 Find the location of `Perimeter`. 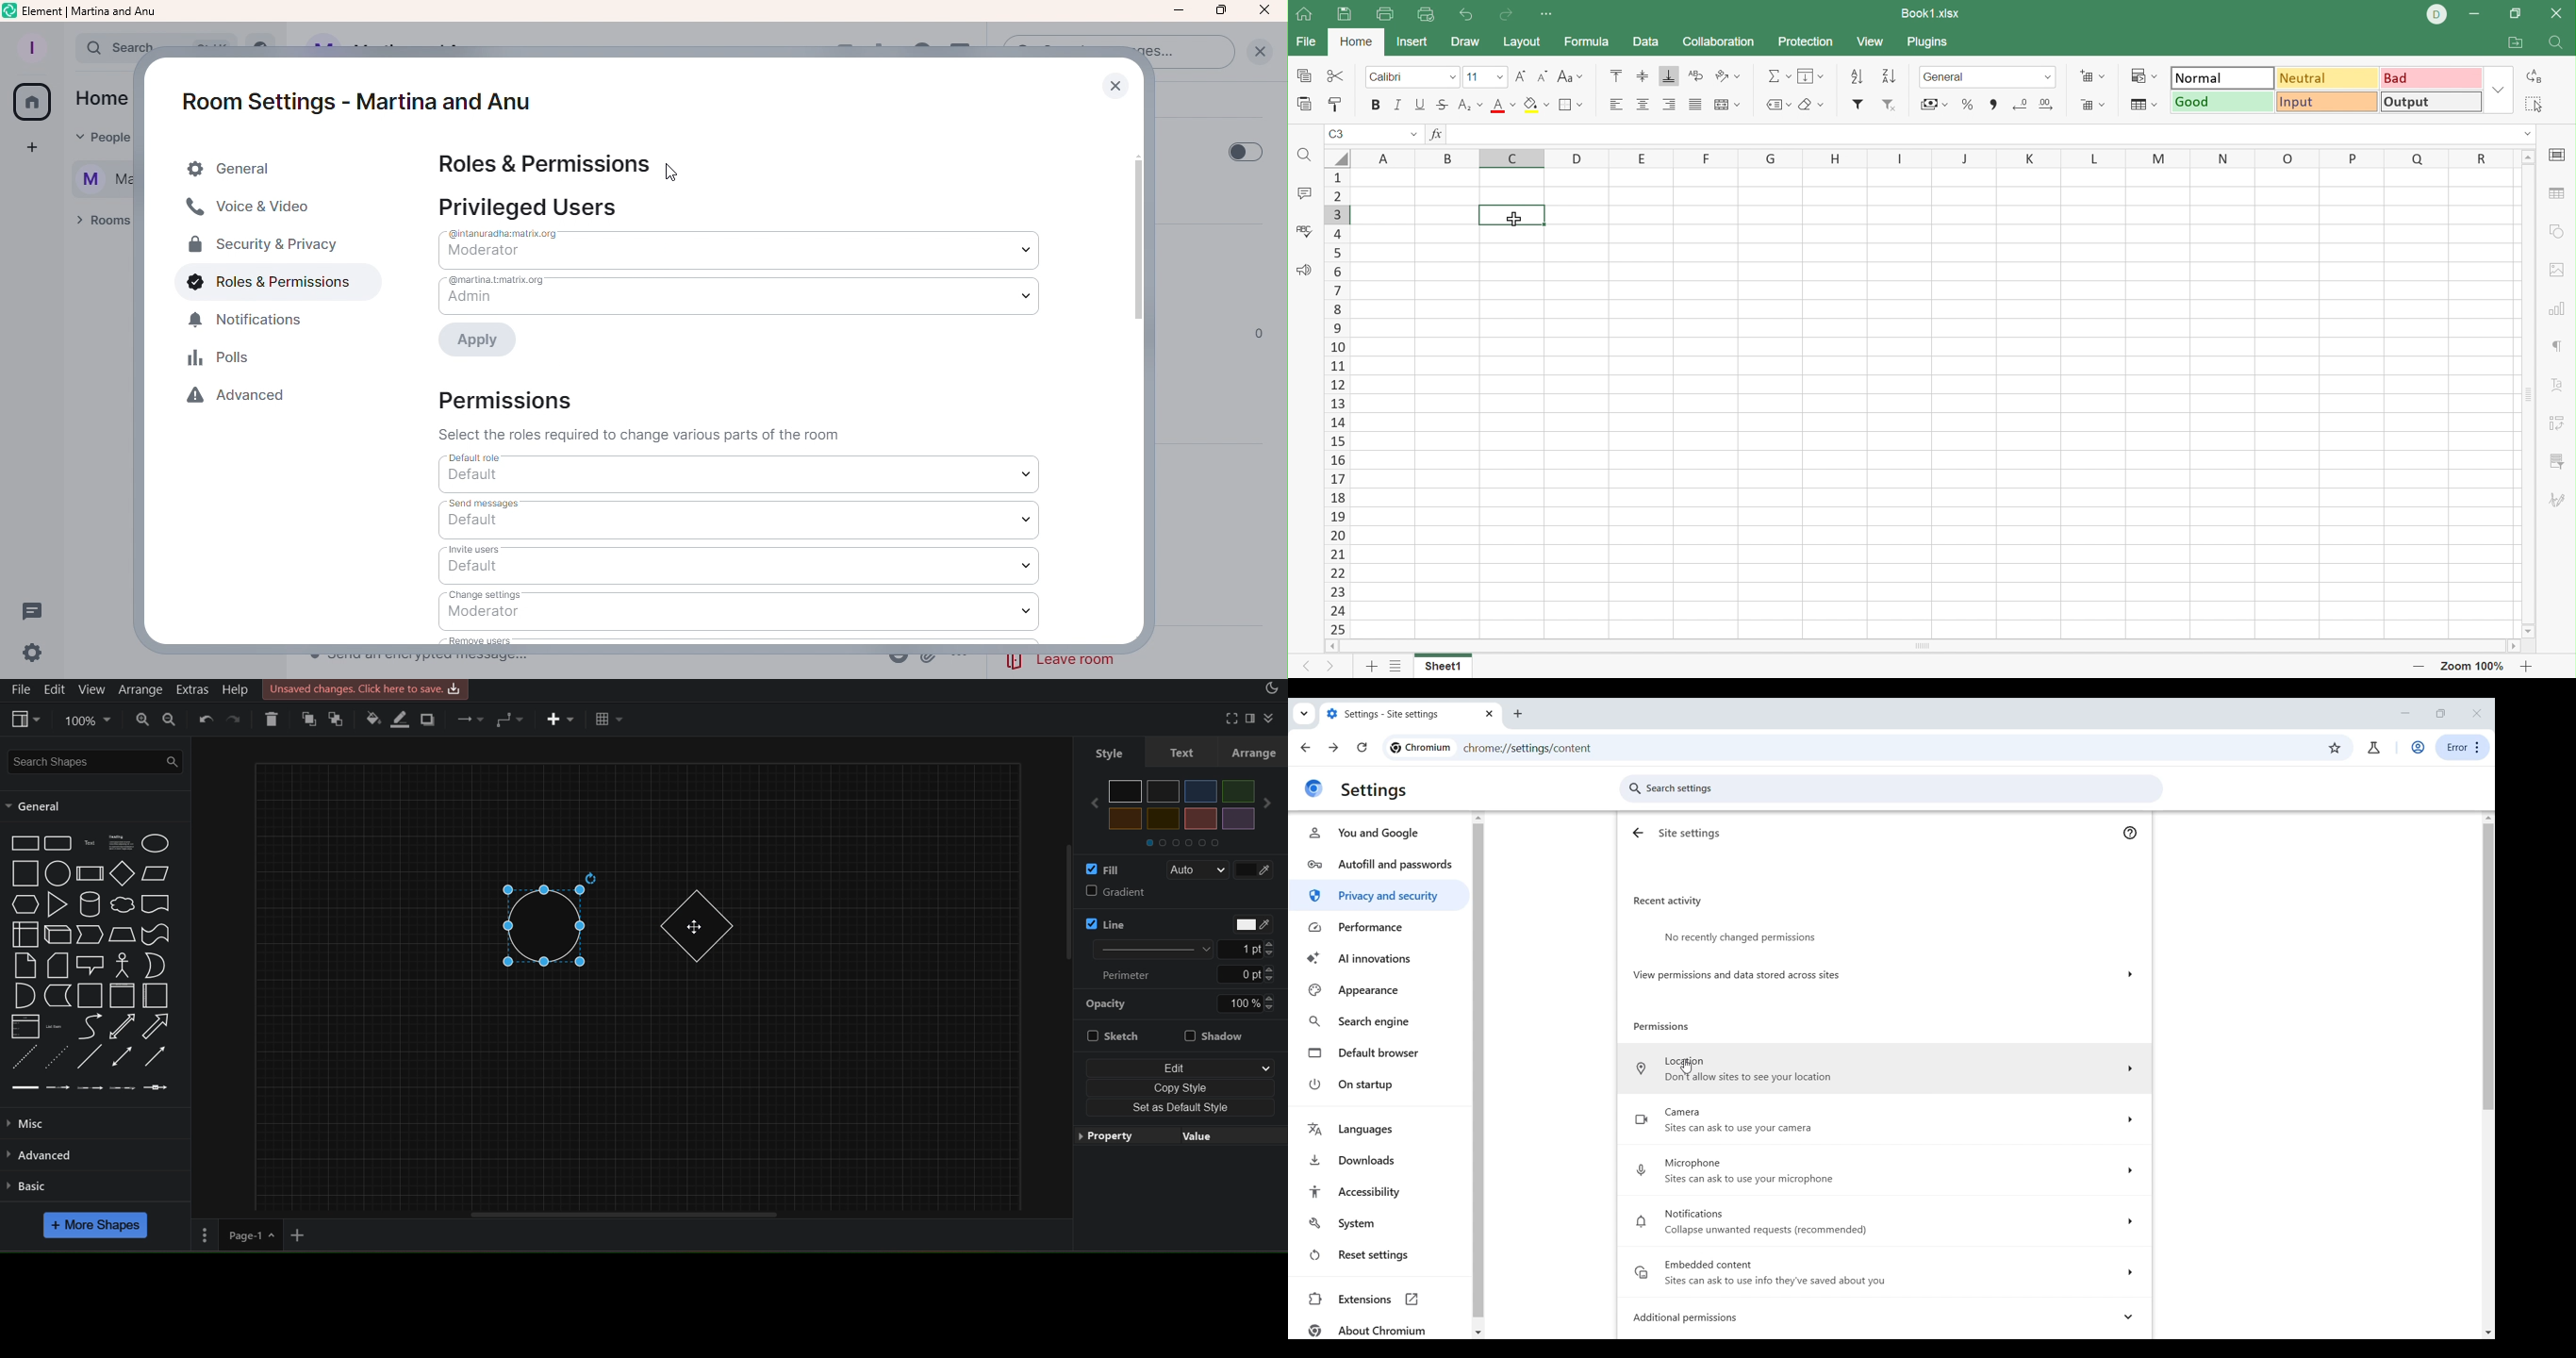

Perimeter is located at coordinates (1175, 977).